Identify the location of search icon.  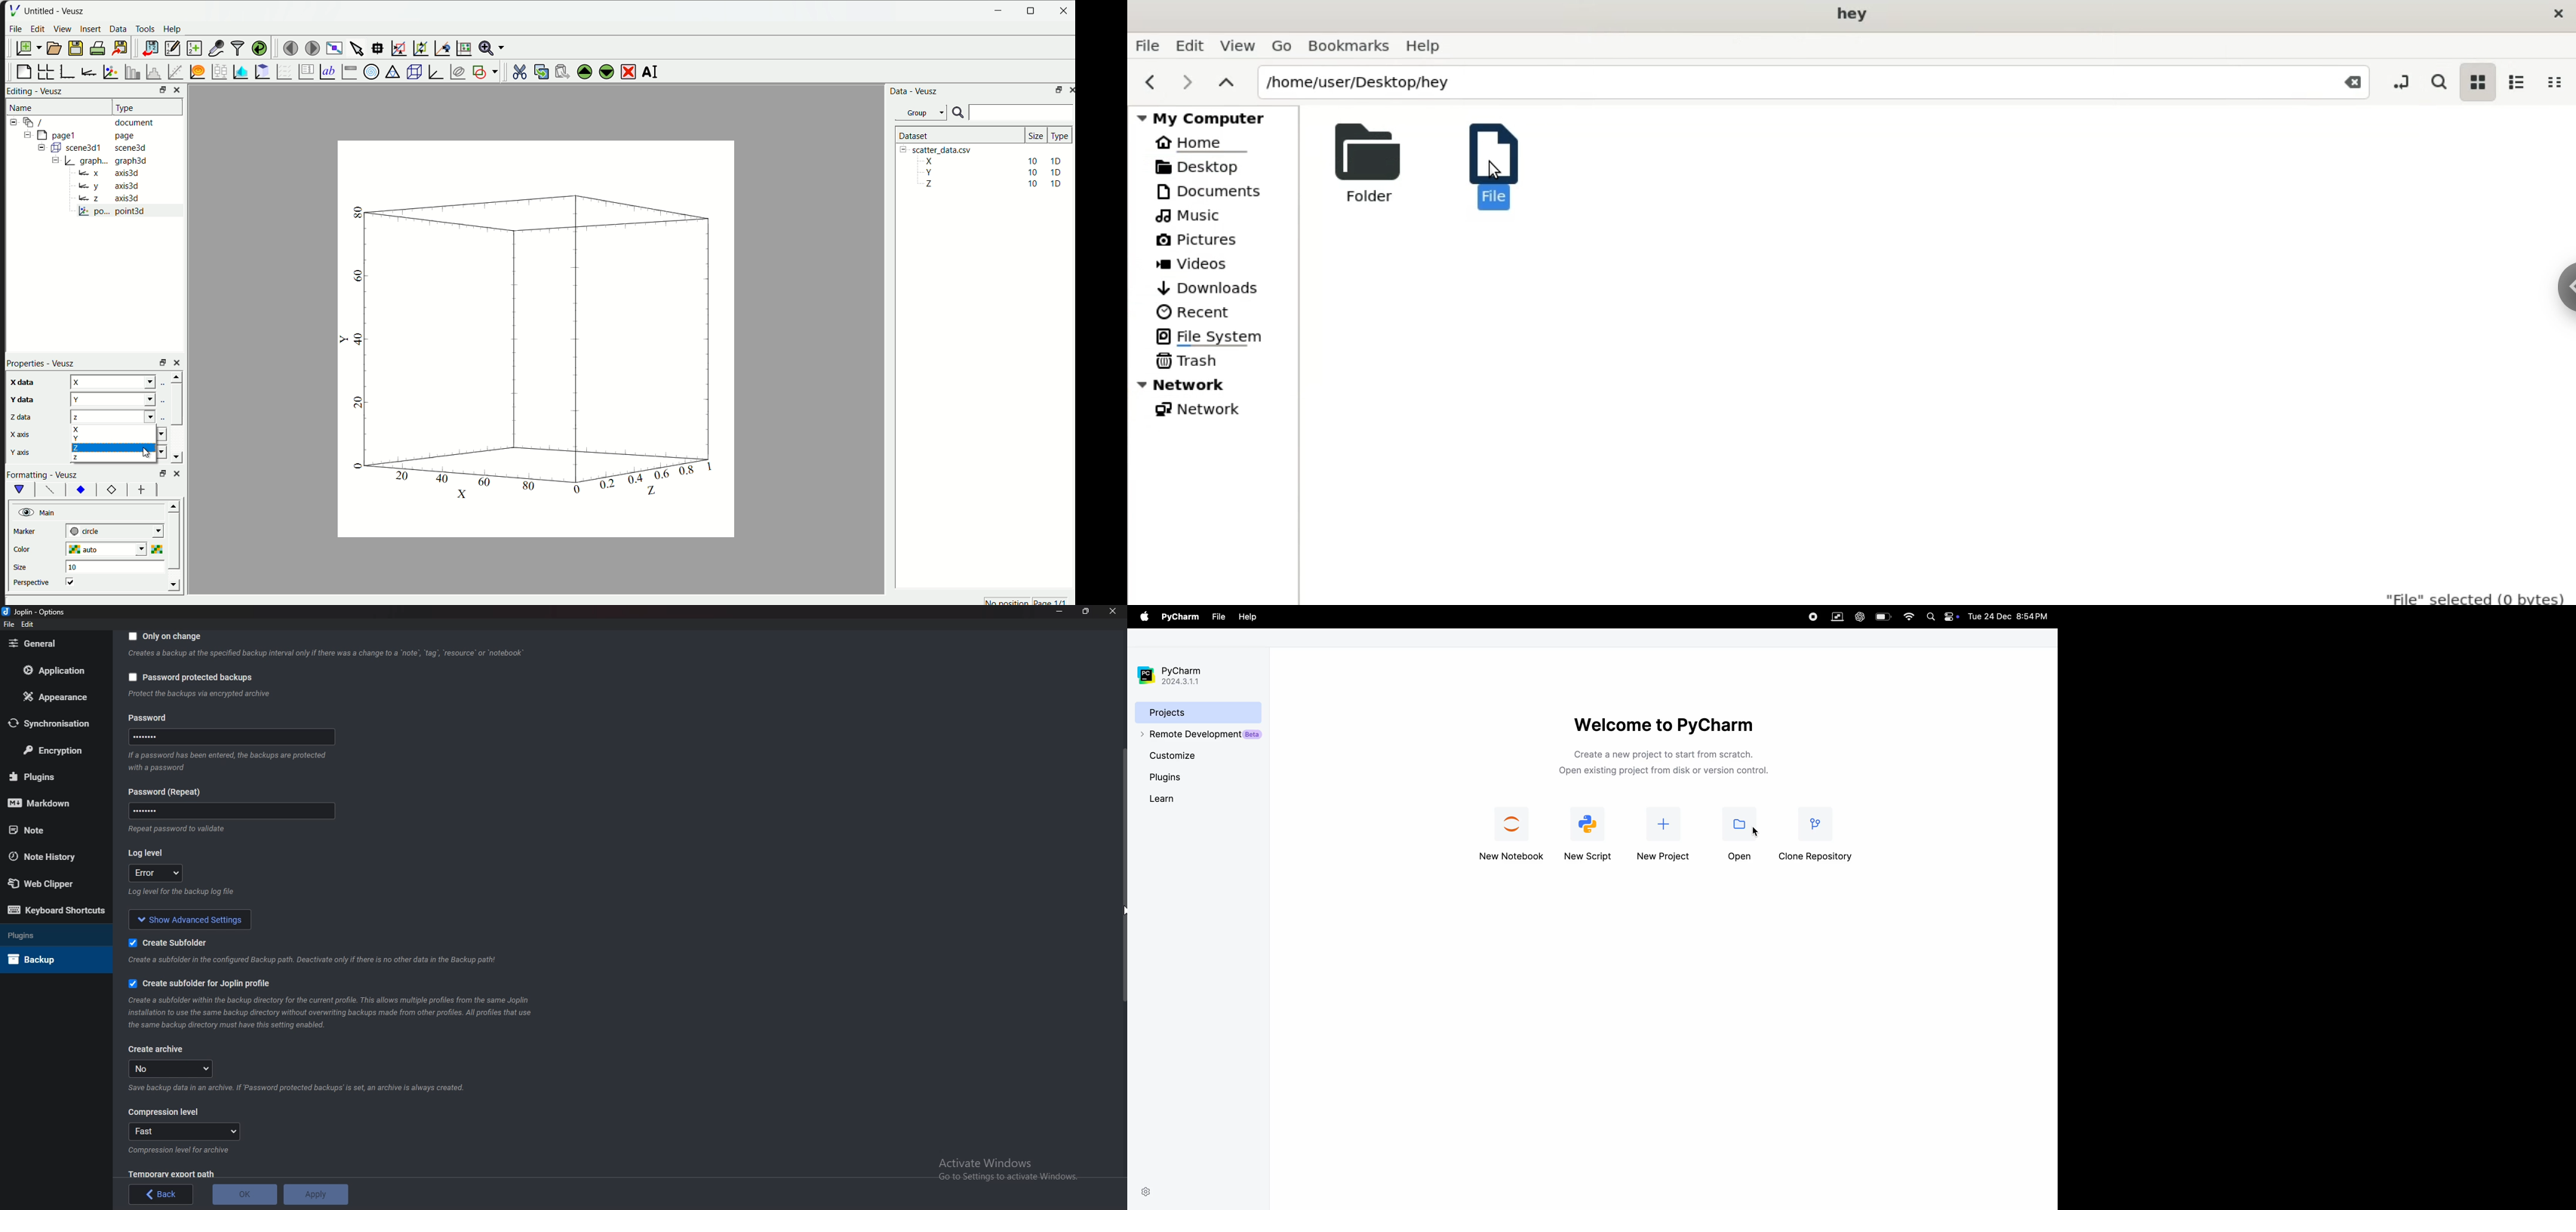
(959, 113).